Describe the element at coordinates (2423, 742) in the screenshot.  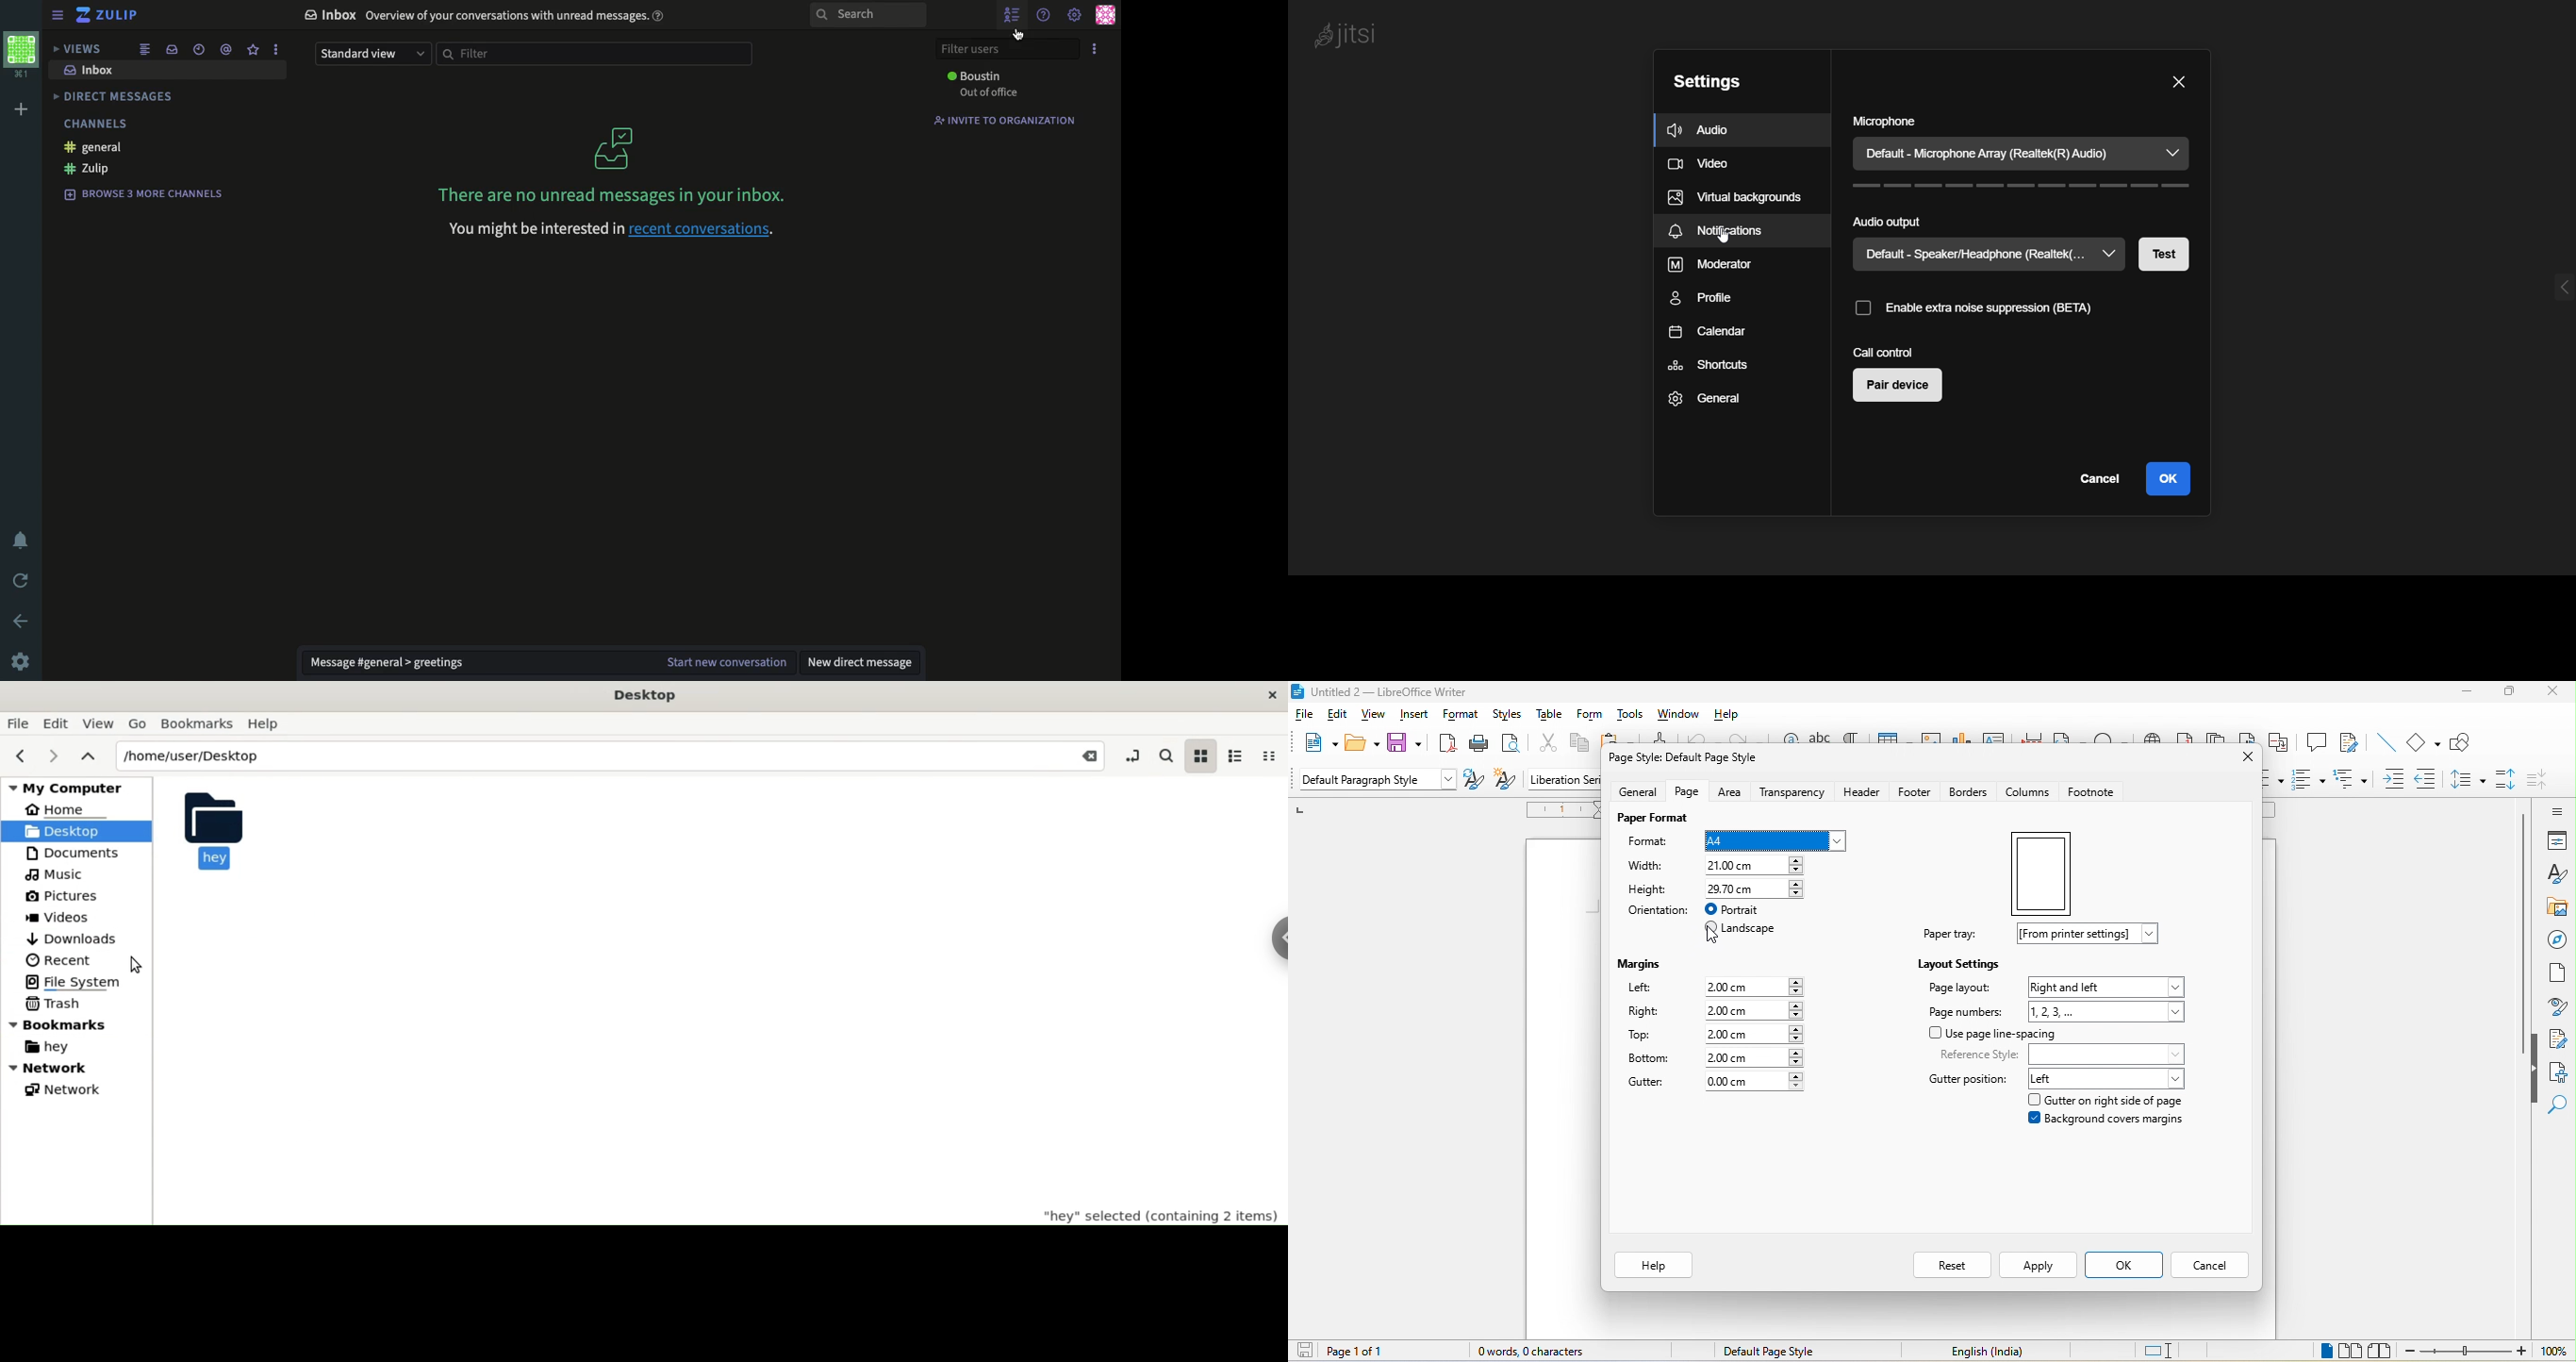
I see `basic shapes` at that location.